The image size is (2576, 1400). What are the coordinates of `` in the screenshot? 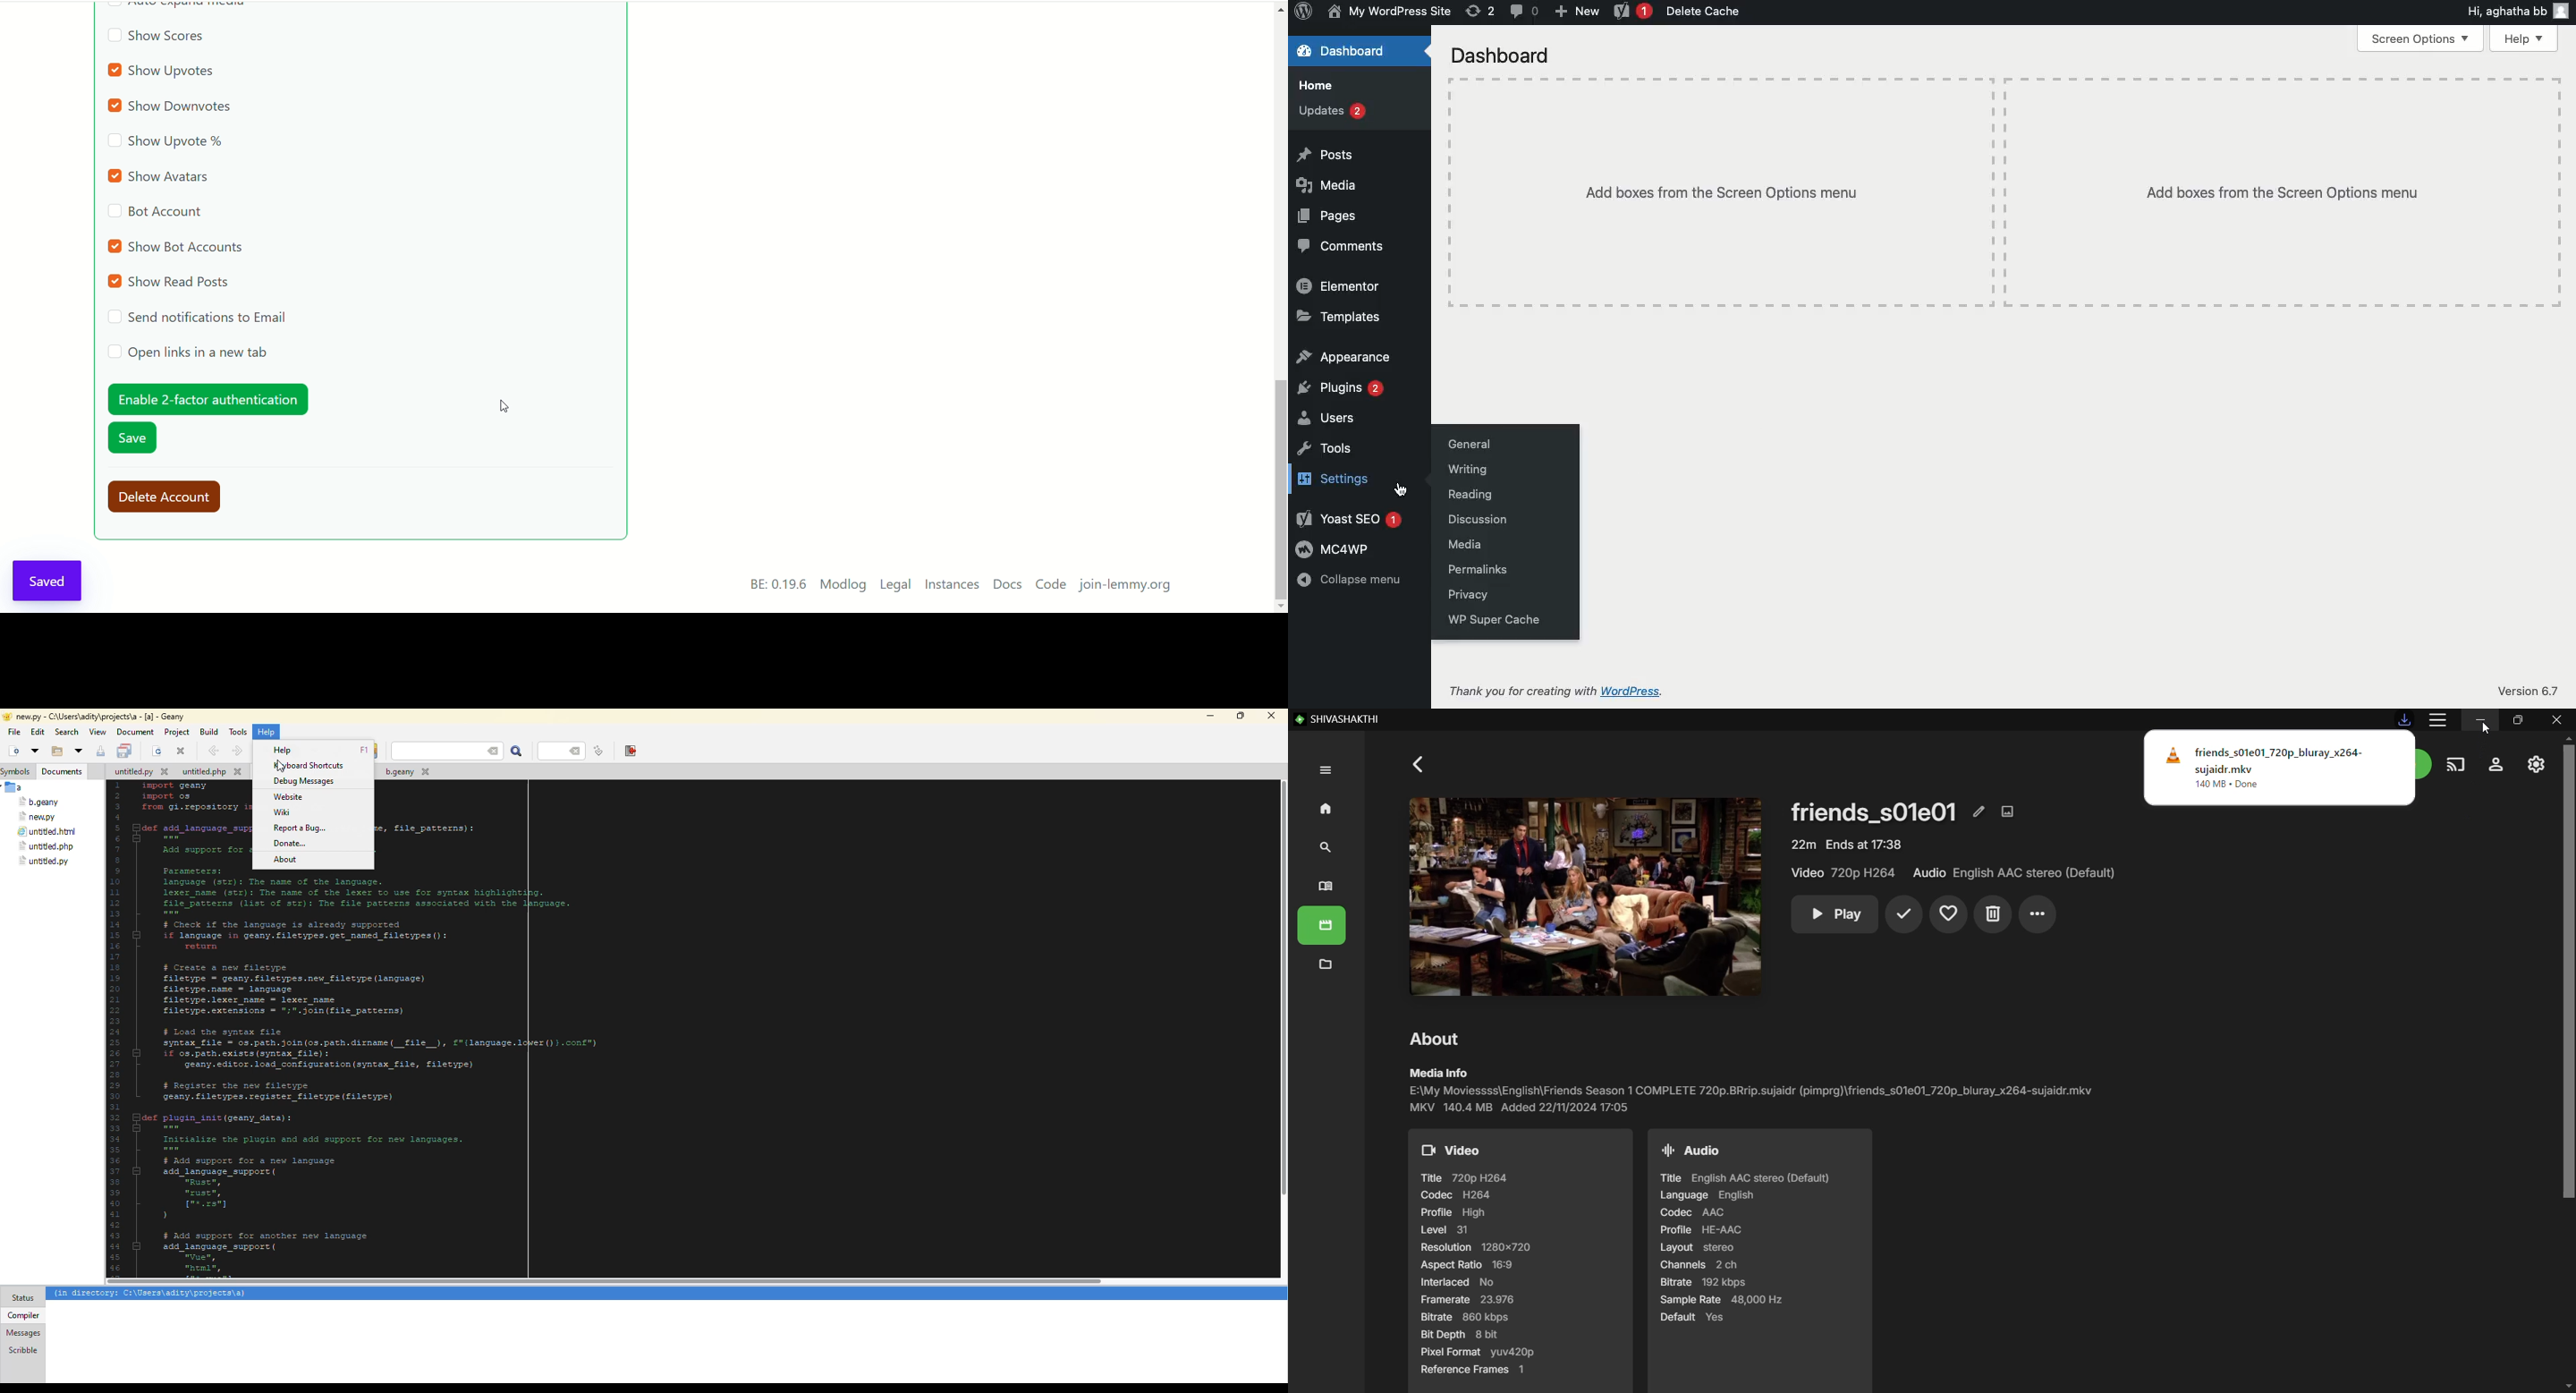 It's located at (1406, 490).